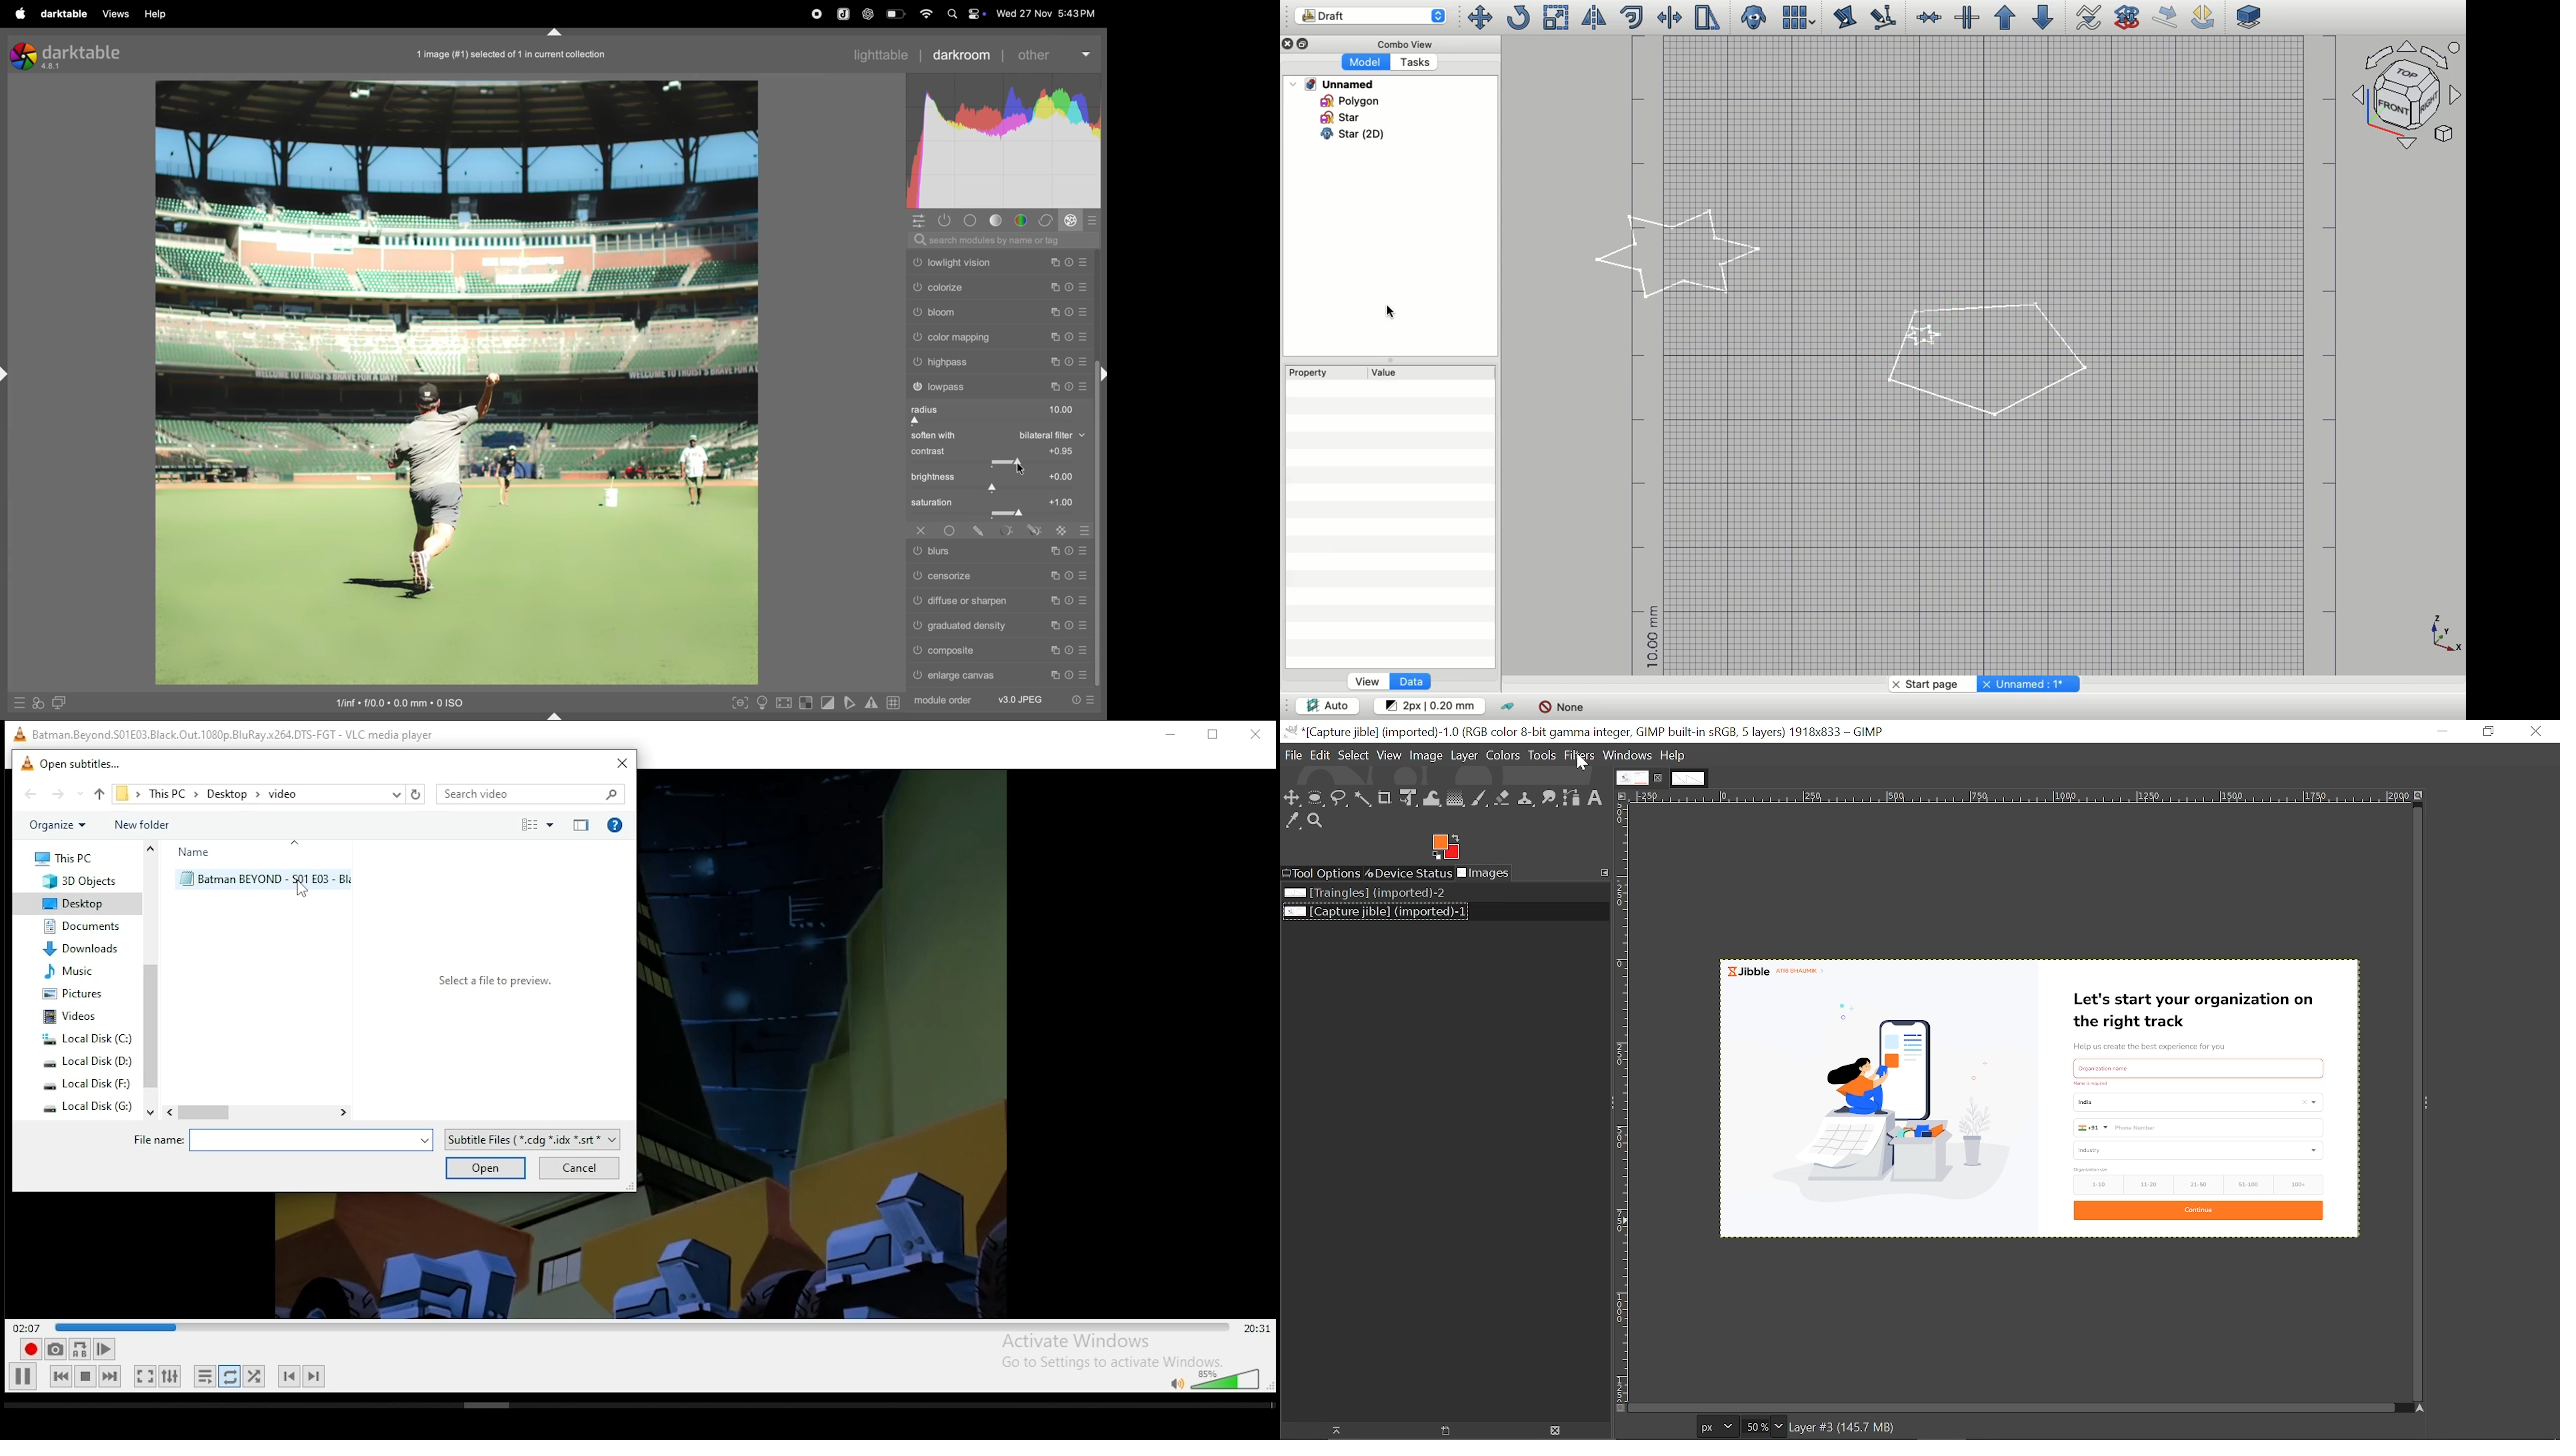 The image size is (2576, 1456). What do you see at coordinates (918, 531) in the screenshot?
I see `off` at bounding box center [918, 531].